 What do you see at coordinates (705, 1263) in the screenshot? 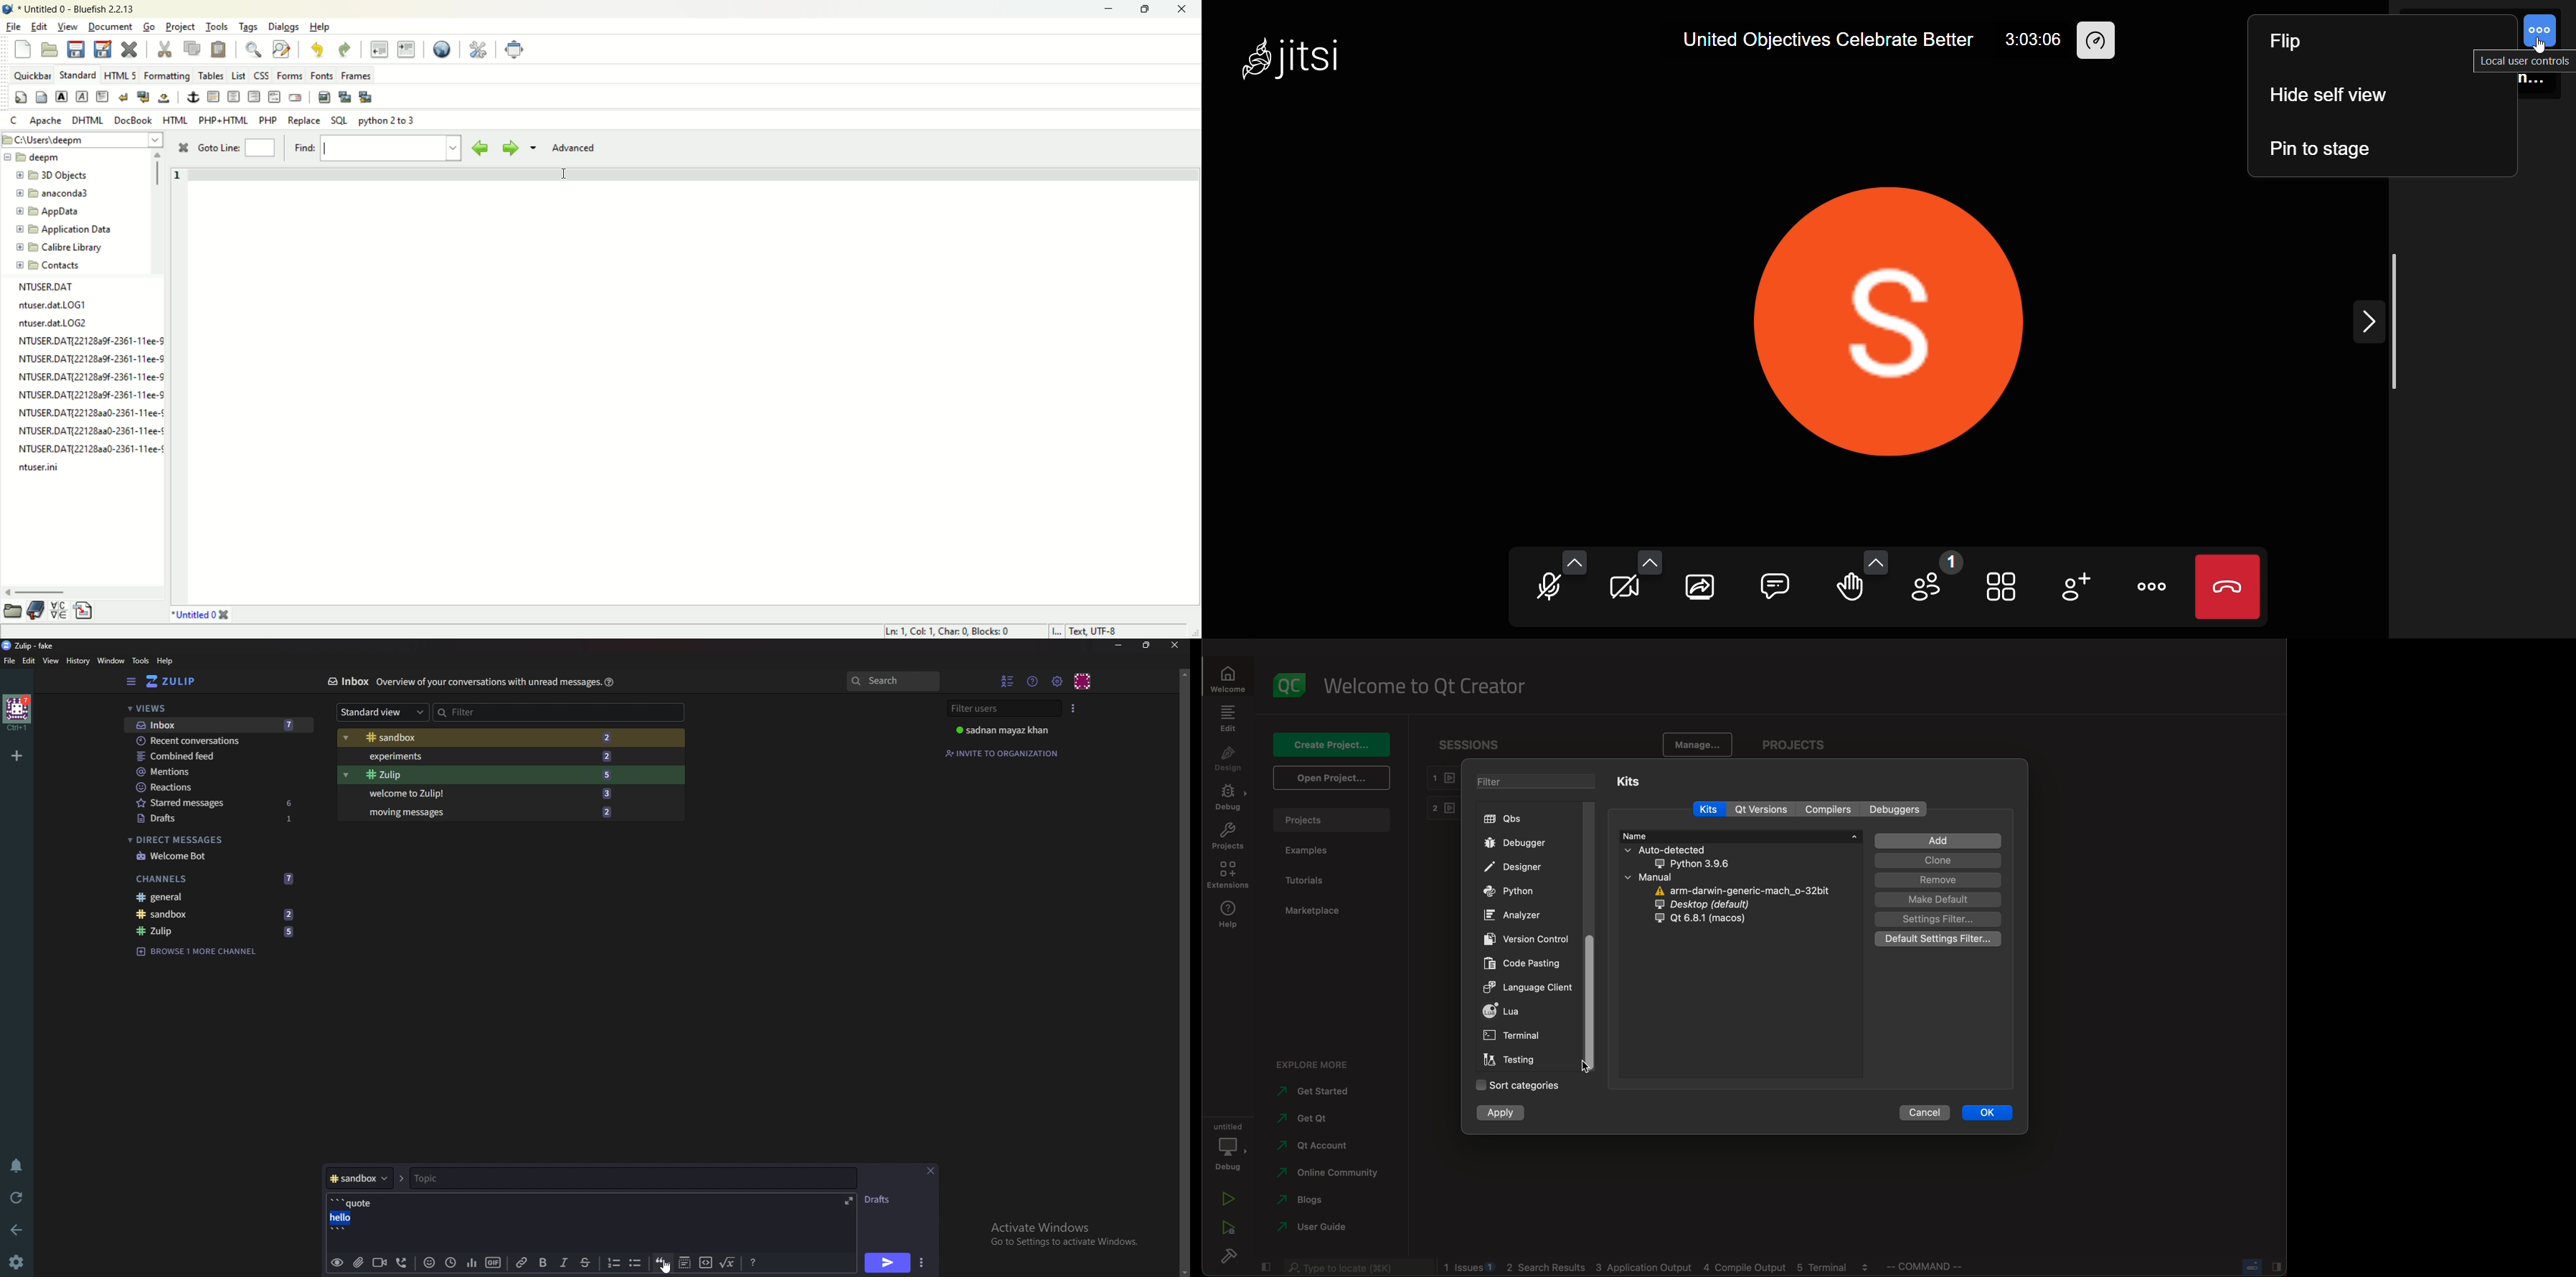
I see `Code` at bounding box center [705, 1263].